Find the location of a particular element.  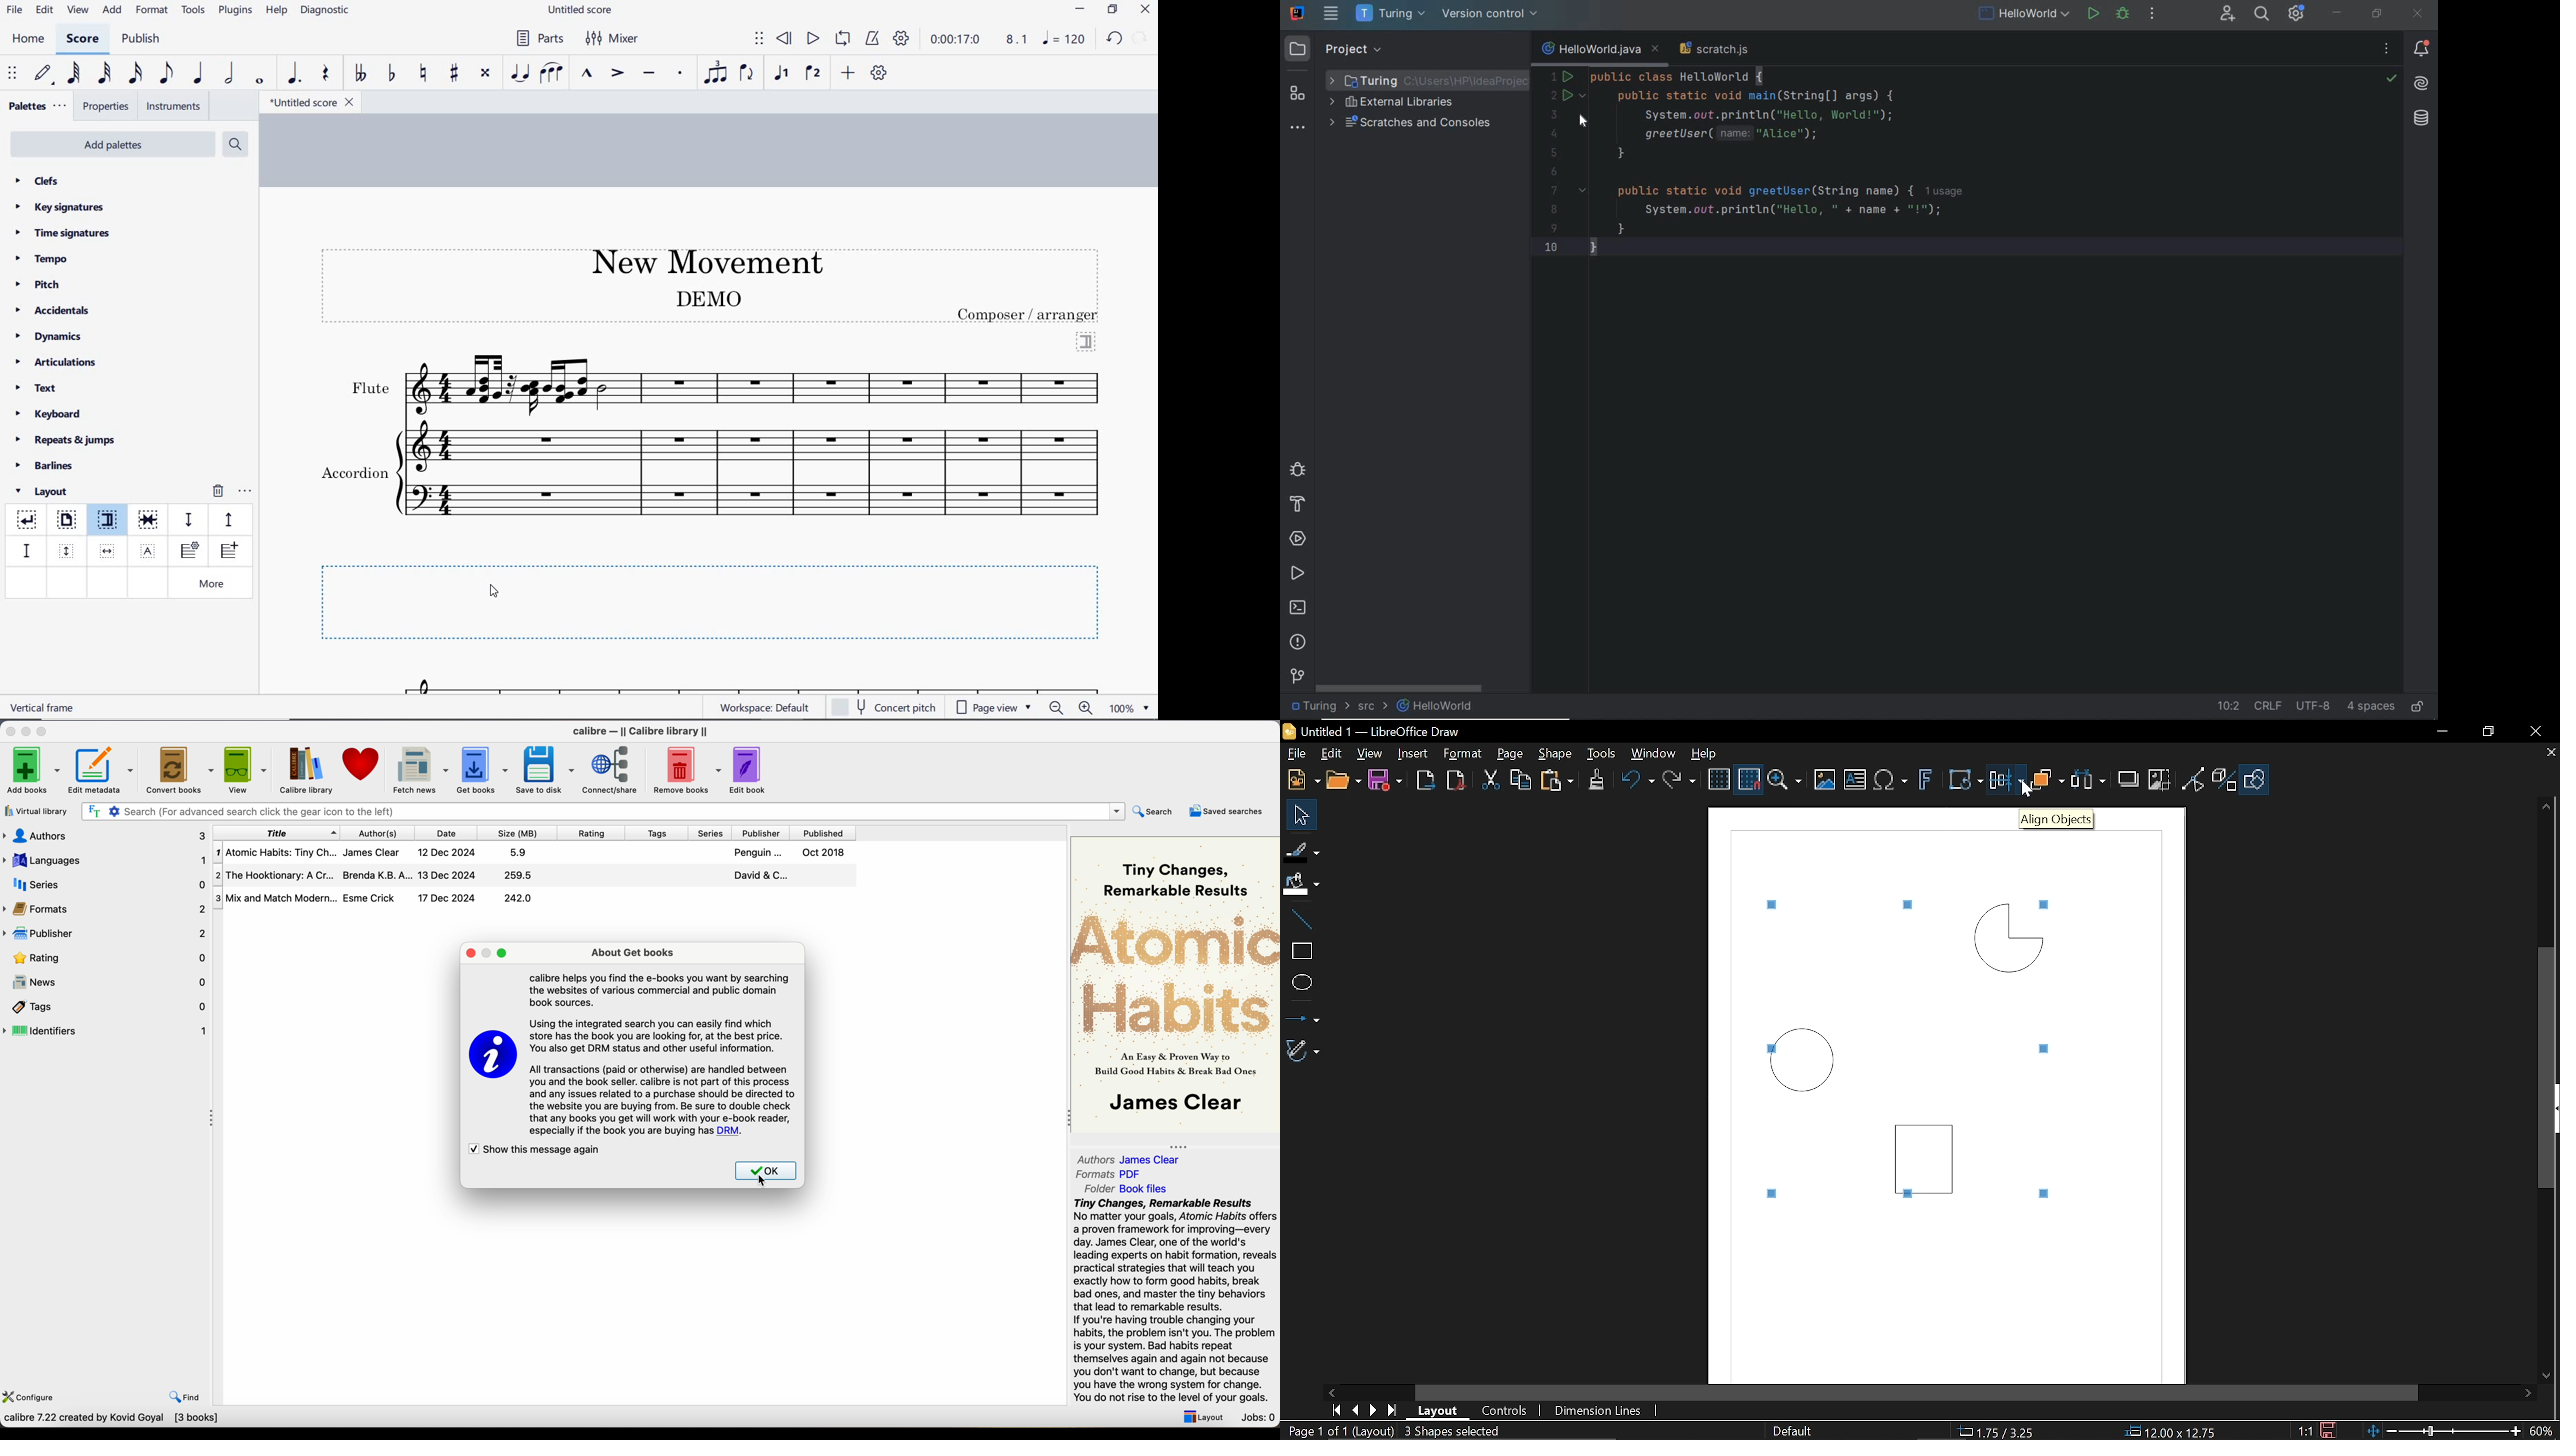

Close tab is located at coordinates (2567, 754).